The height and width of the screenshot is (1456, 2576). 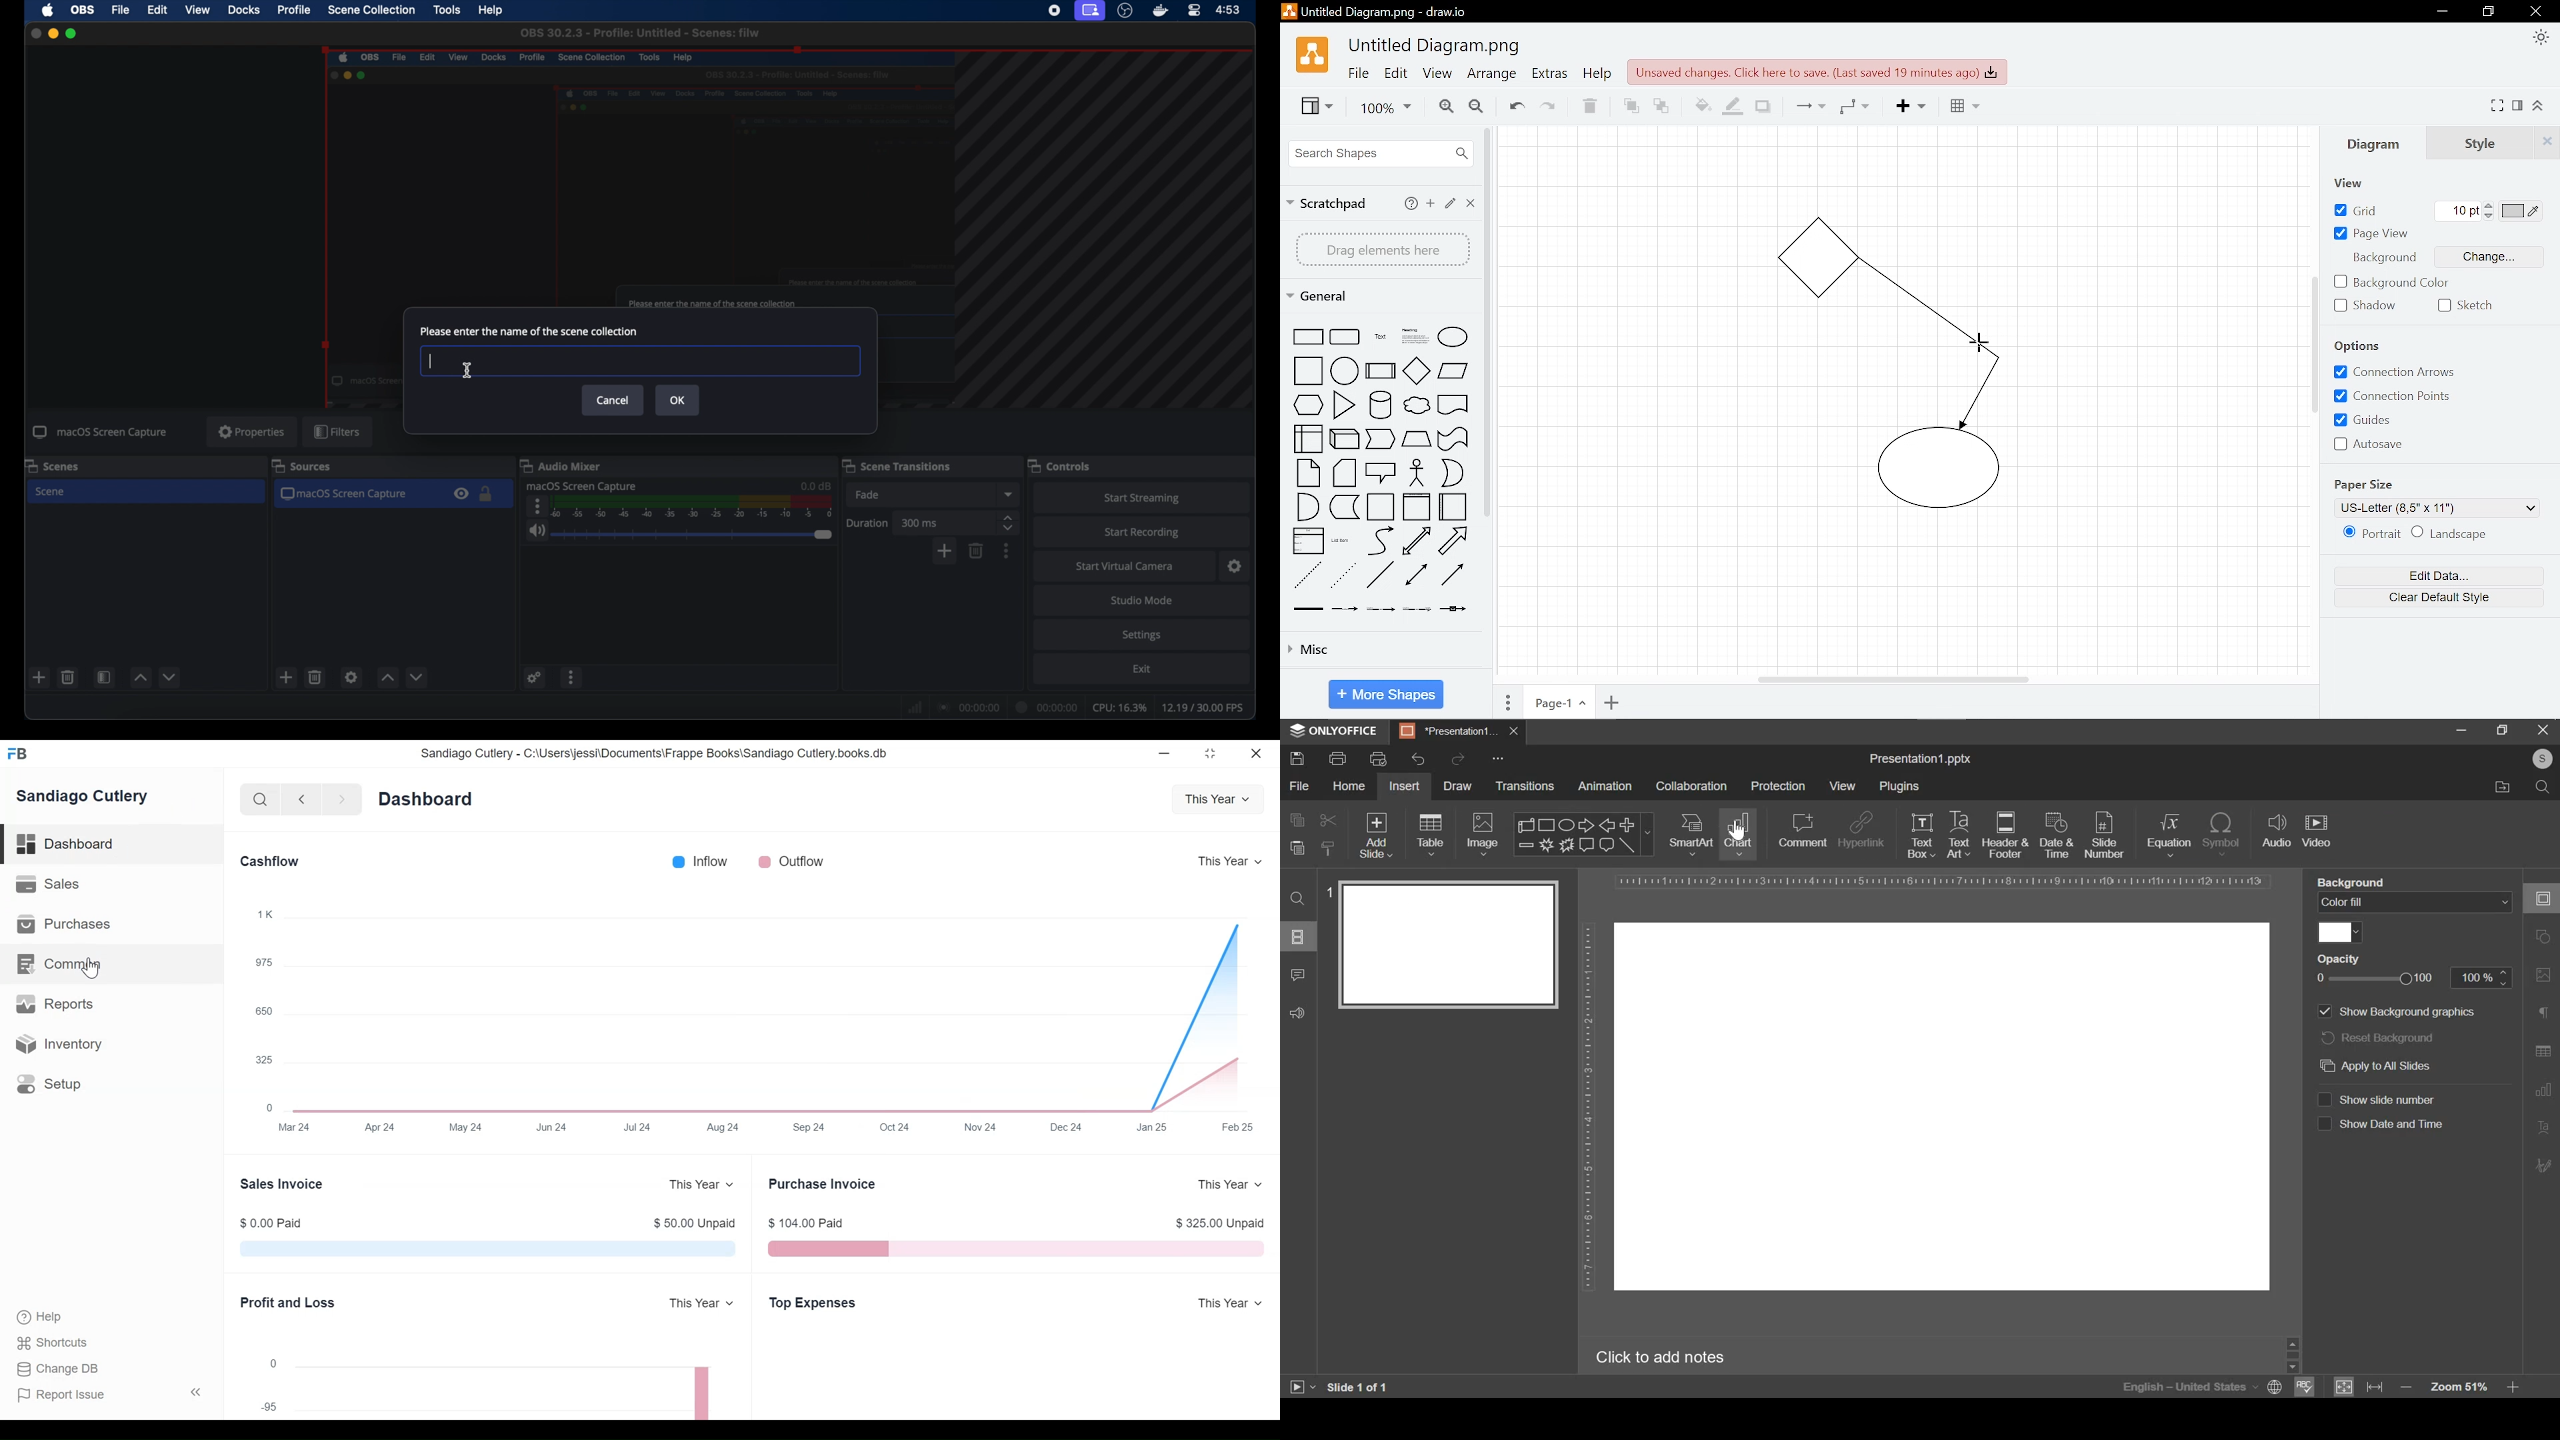 I want to click on profile, so click(x=2541, y=757).